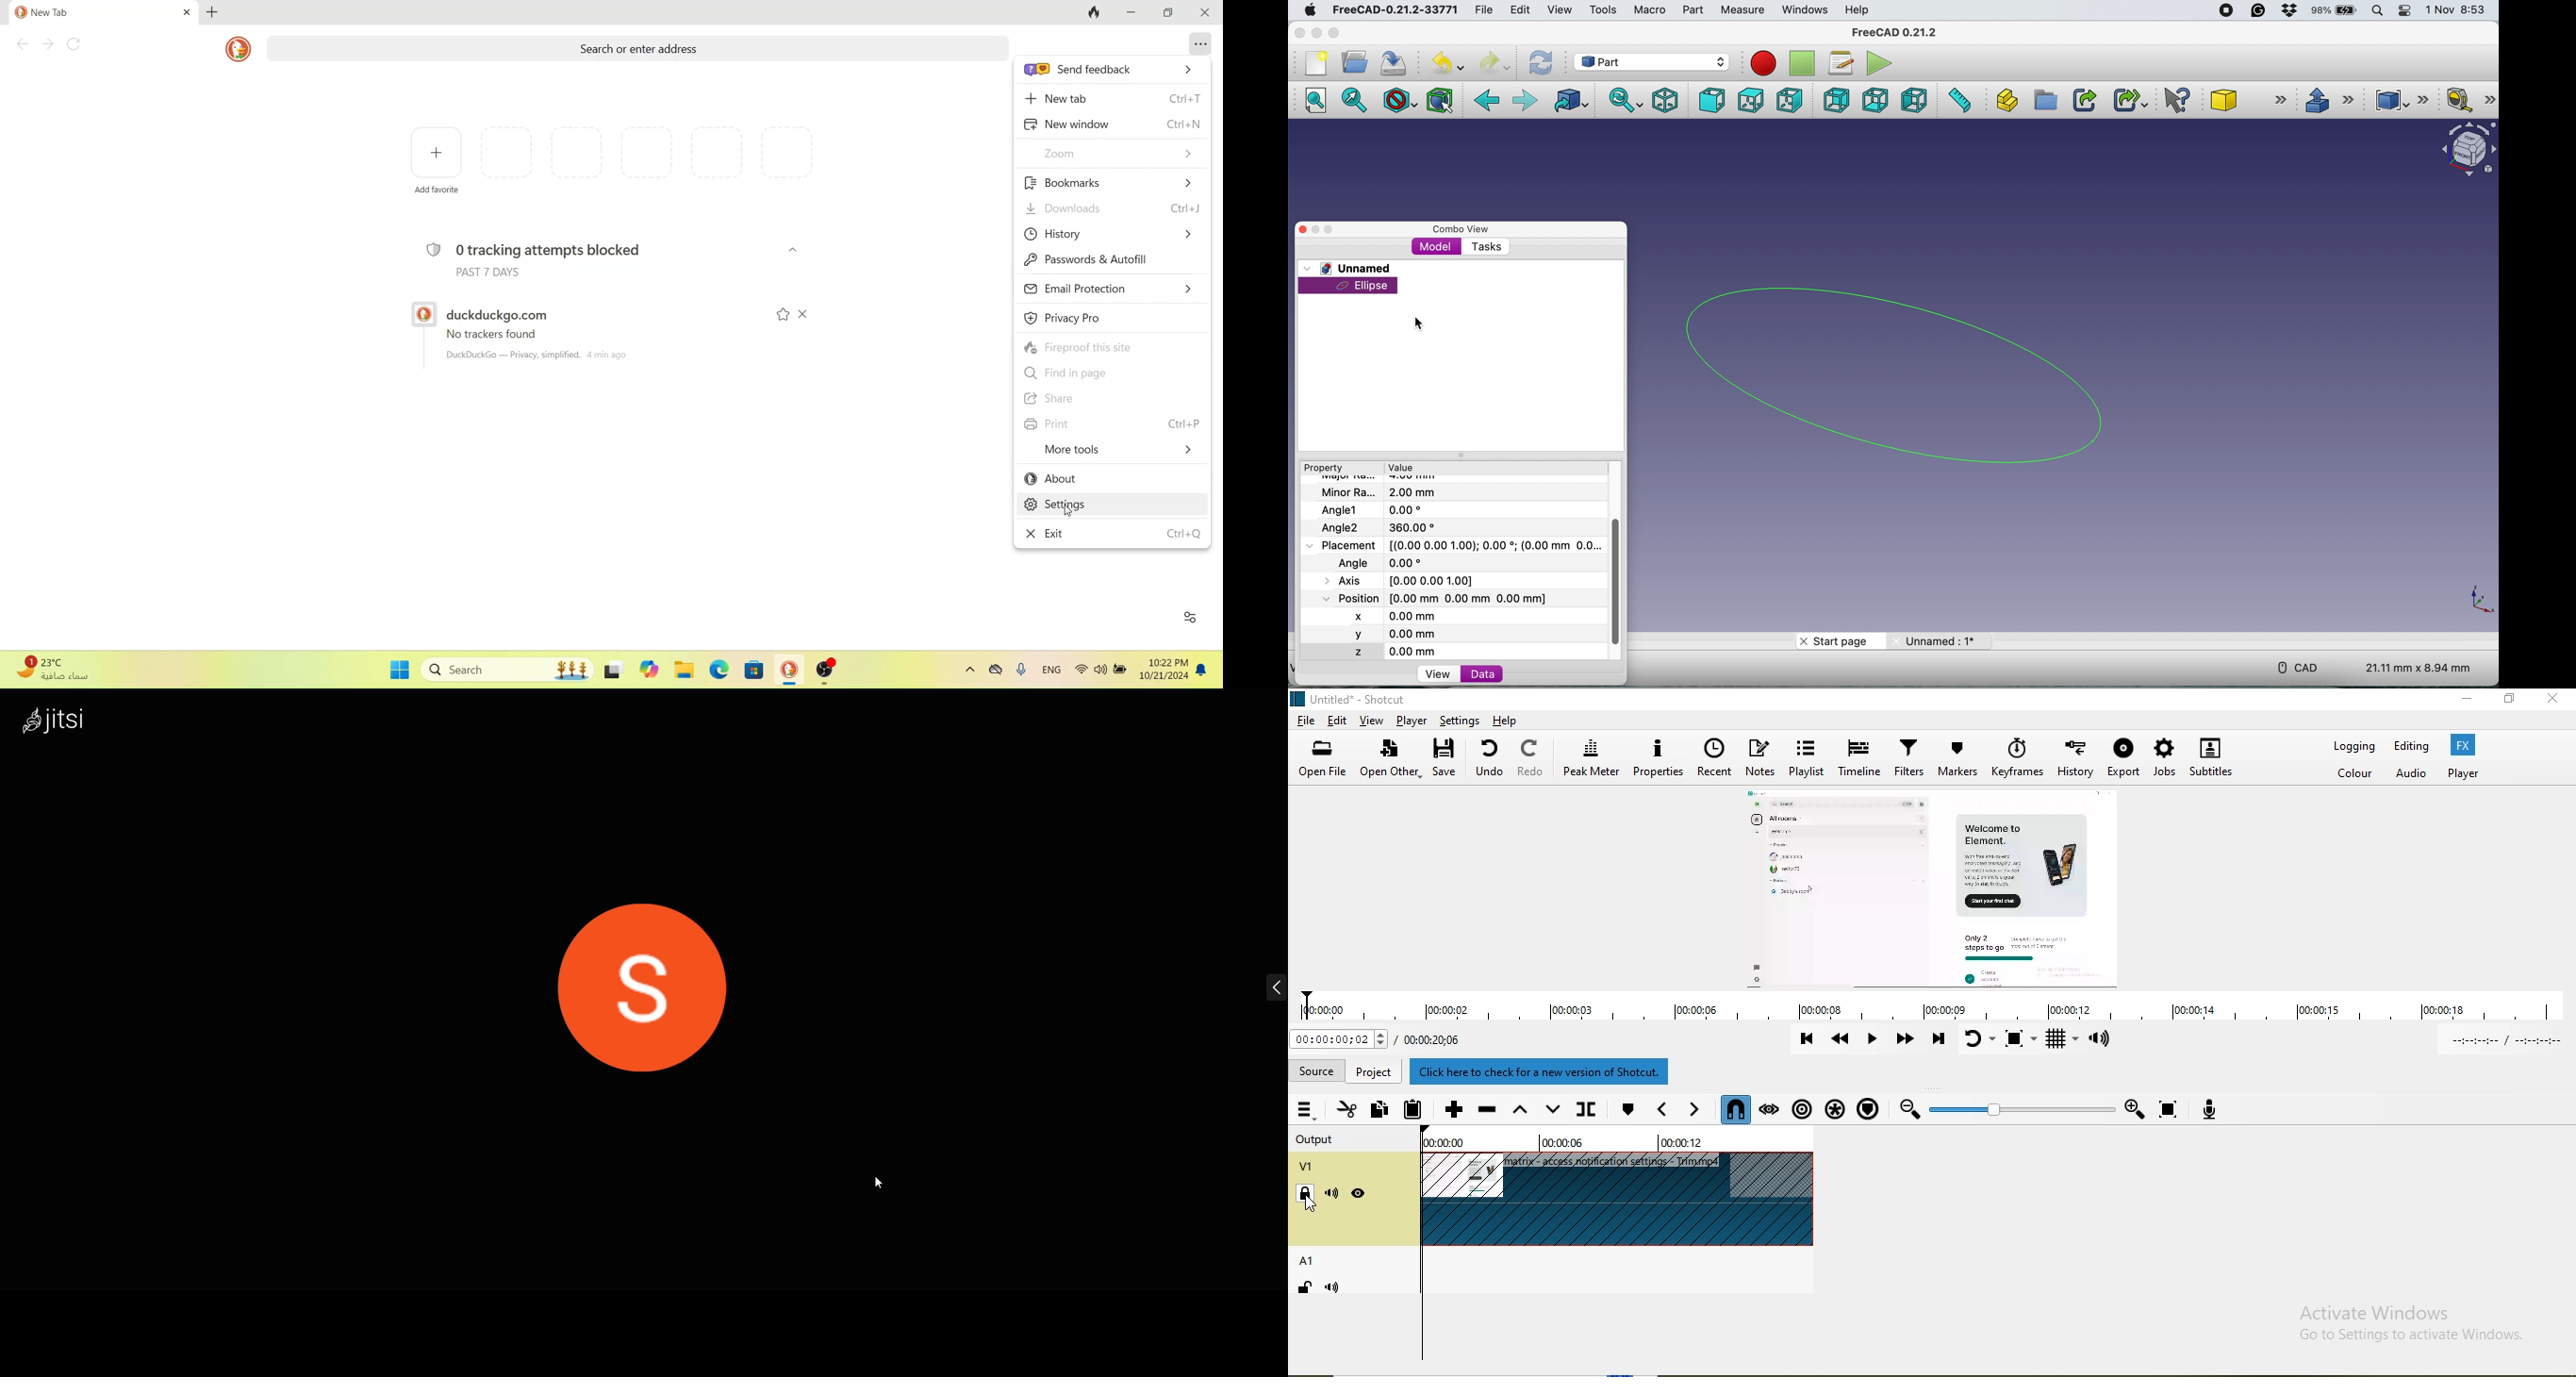 The width and height of the screenshot is (2576, 1400). What do you see at coordinates (1520, 1112) in the screenshot?
I see `Lift` at bounding box center [1520, 1112].